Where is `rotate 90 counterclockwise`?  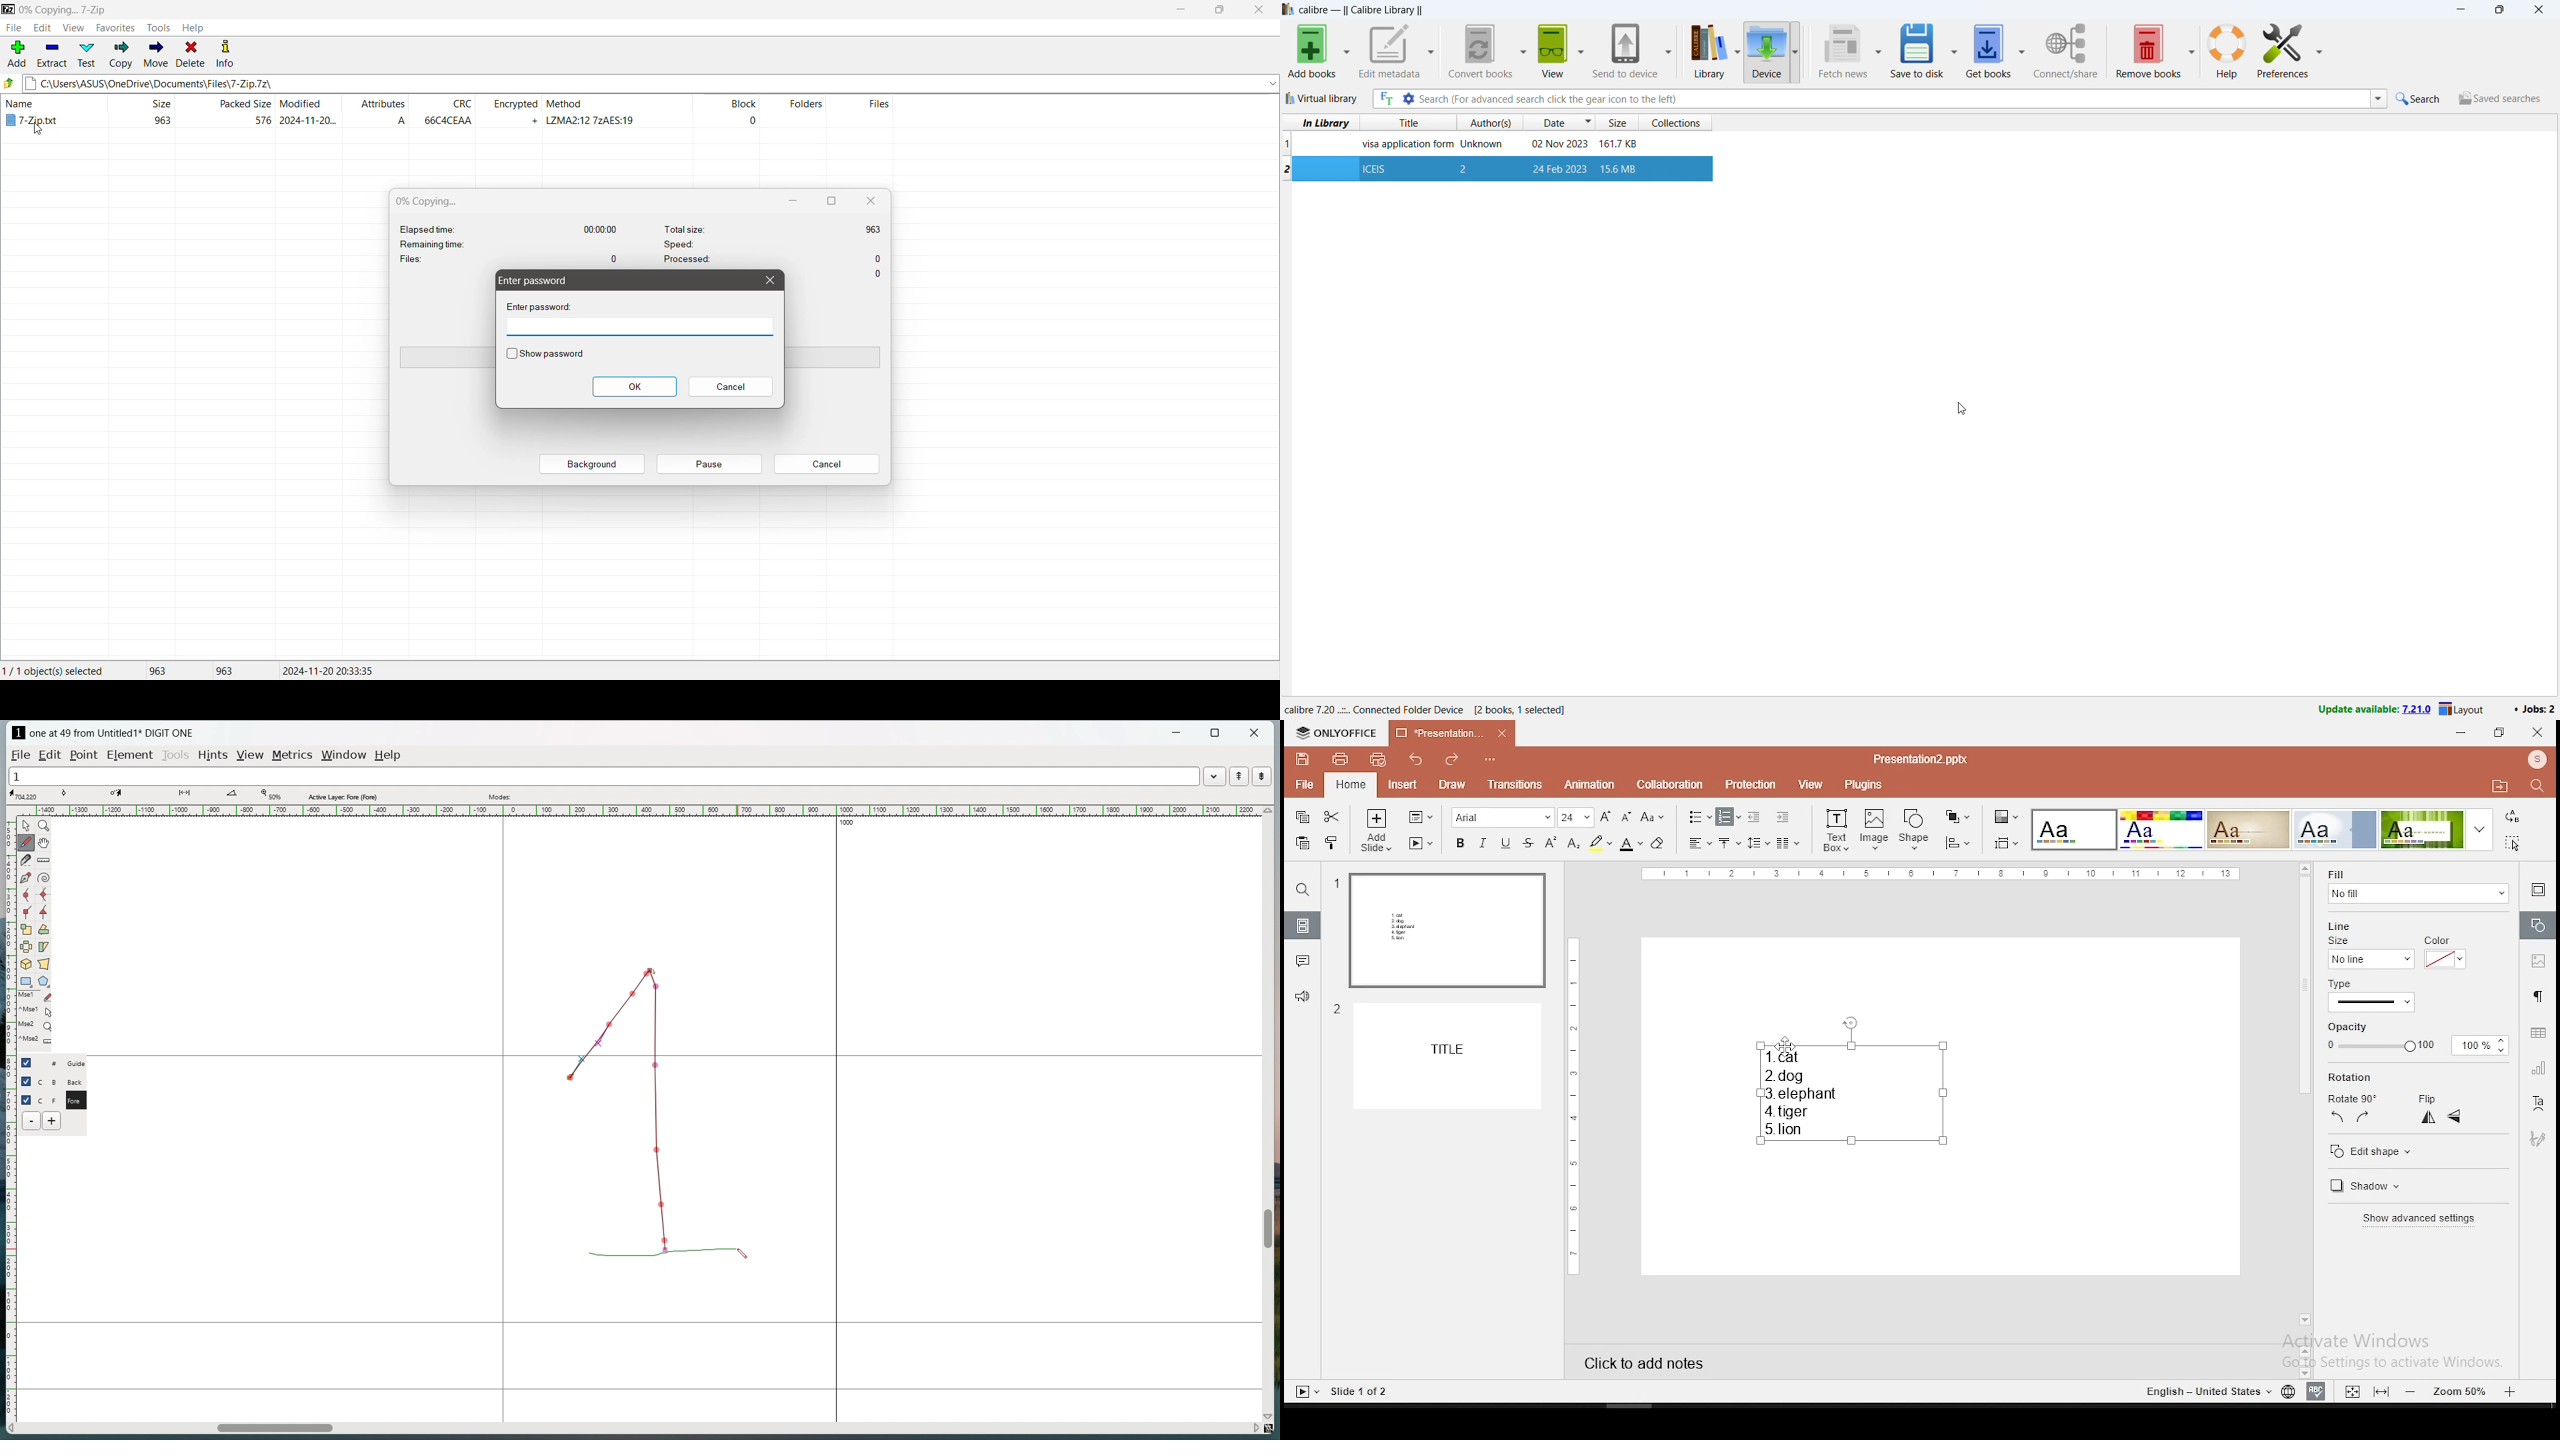 rotate 90 counterclockwise is located at coordinates (2339, 1118).